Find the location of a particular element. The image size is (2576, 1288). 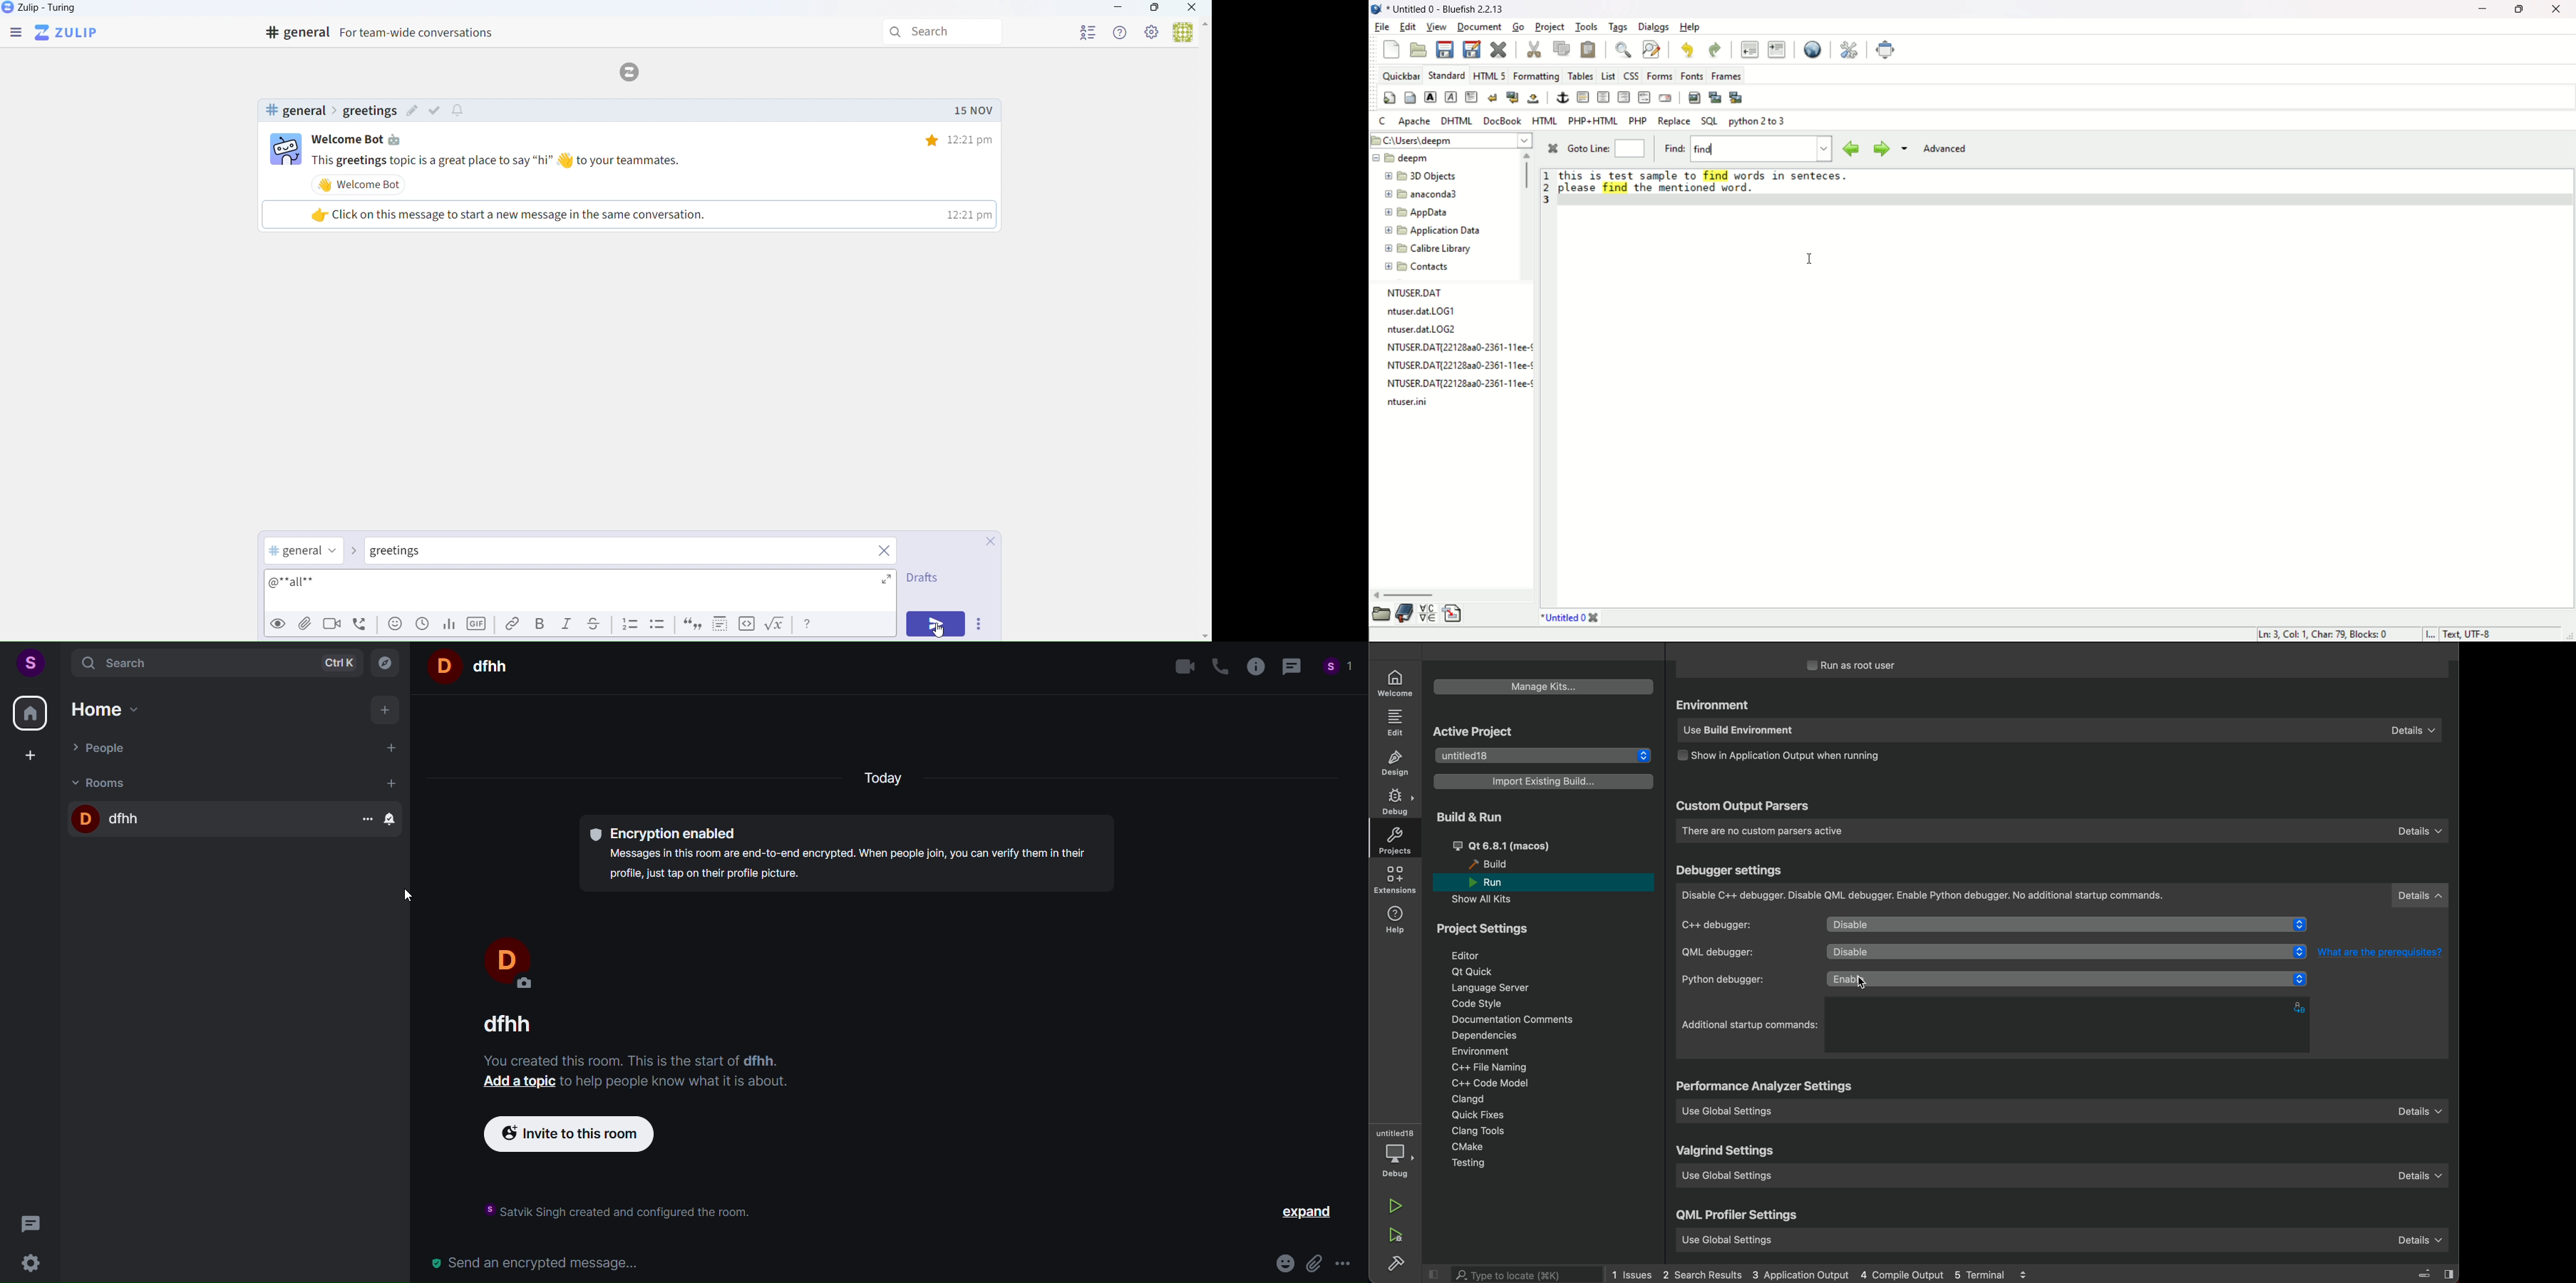

greetings is located at coordinates (369, 111).